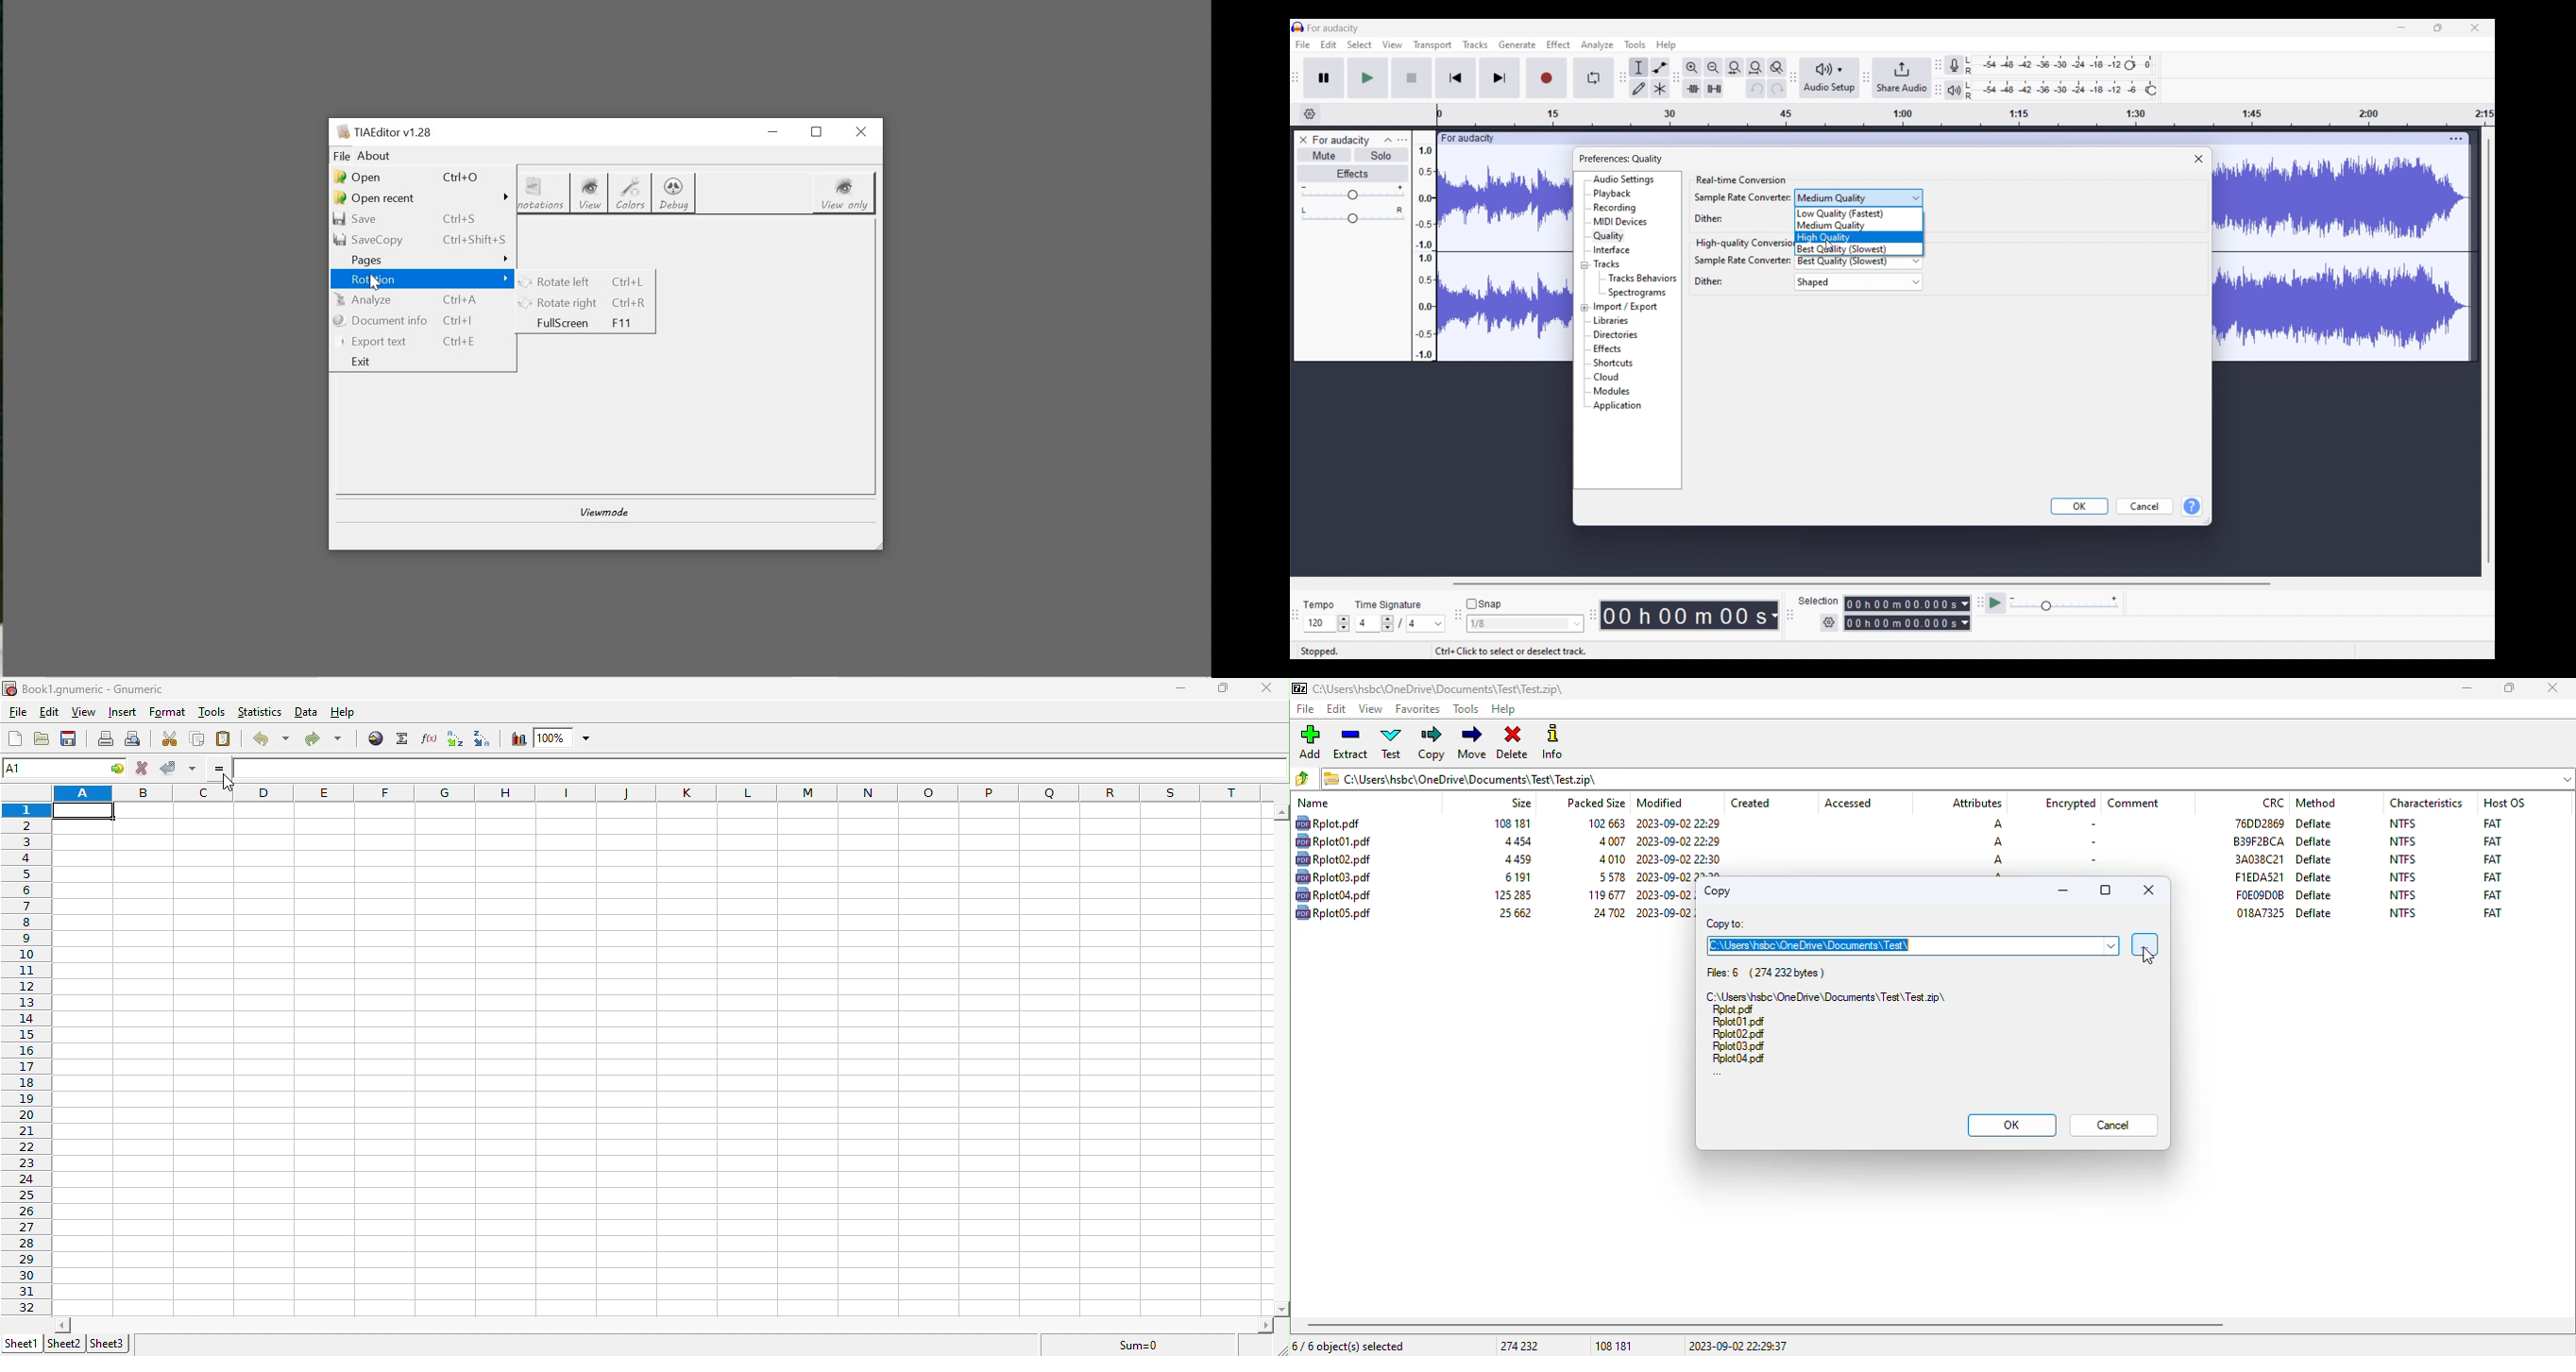 Image resolution: width=2576 pixels, height=1372 pixels. I want to click on Trim audio outside selection, so click(1692, 89).